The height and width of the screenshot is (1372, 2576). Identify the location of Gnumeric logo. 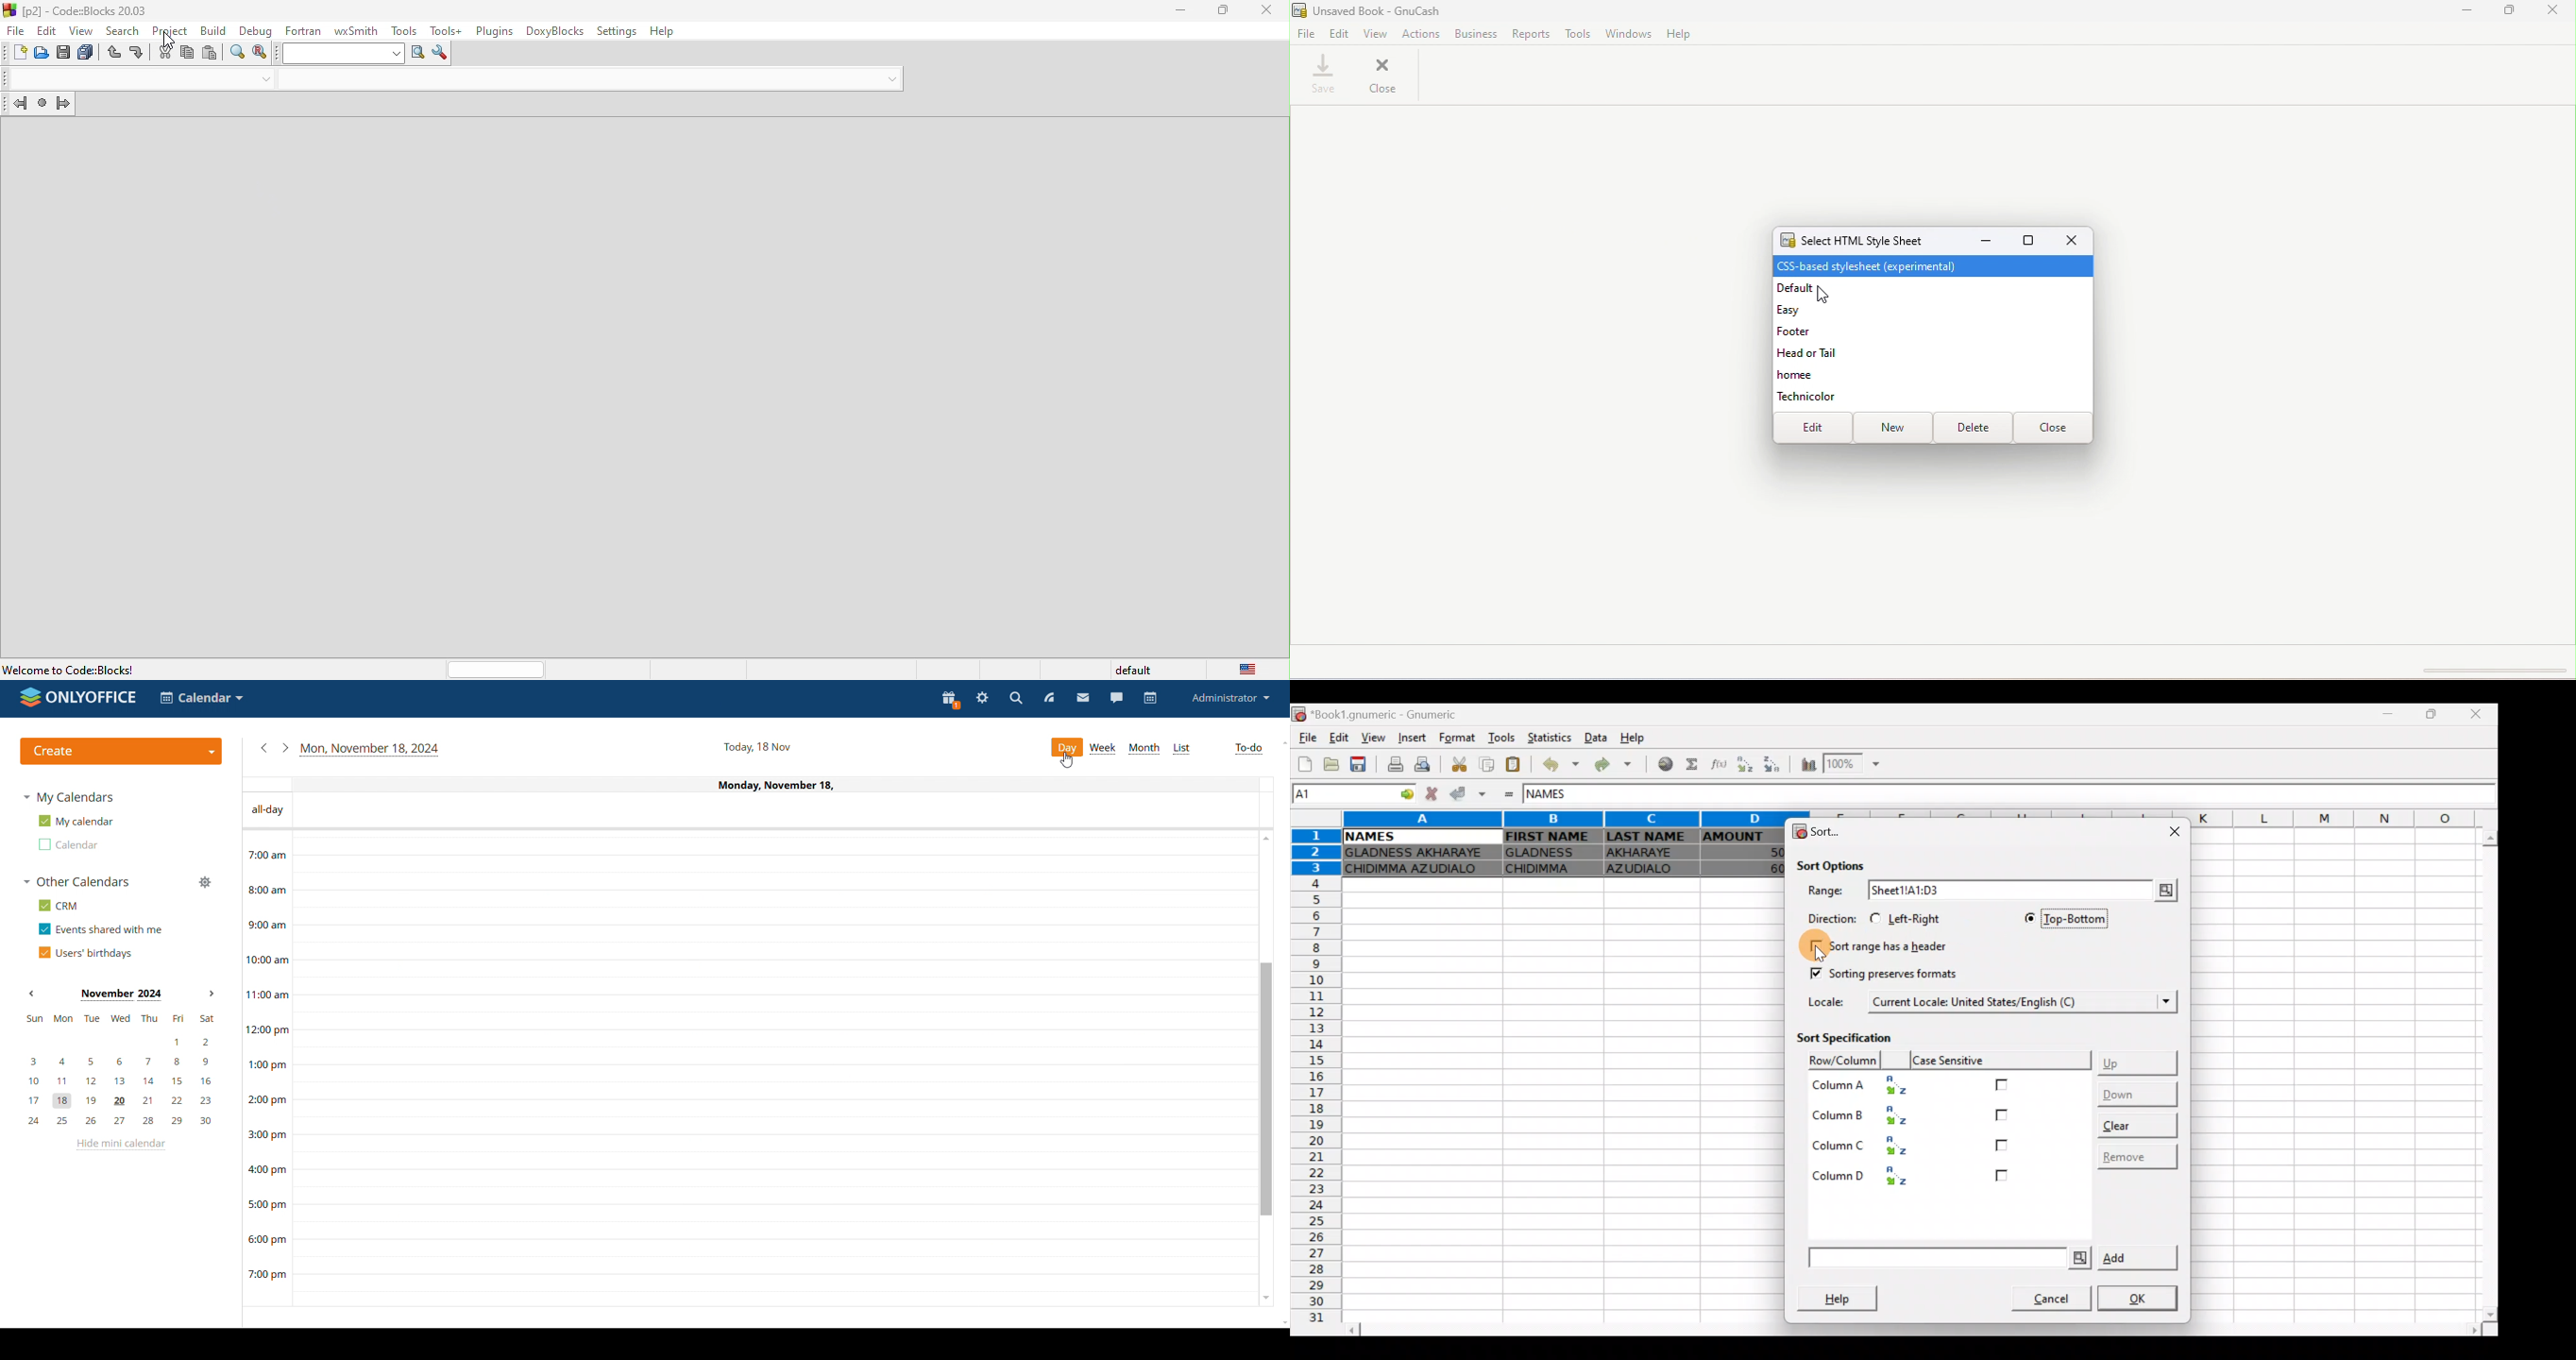
(1300, 715).